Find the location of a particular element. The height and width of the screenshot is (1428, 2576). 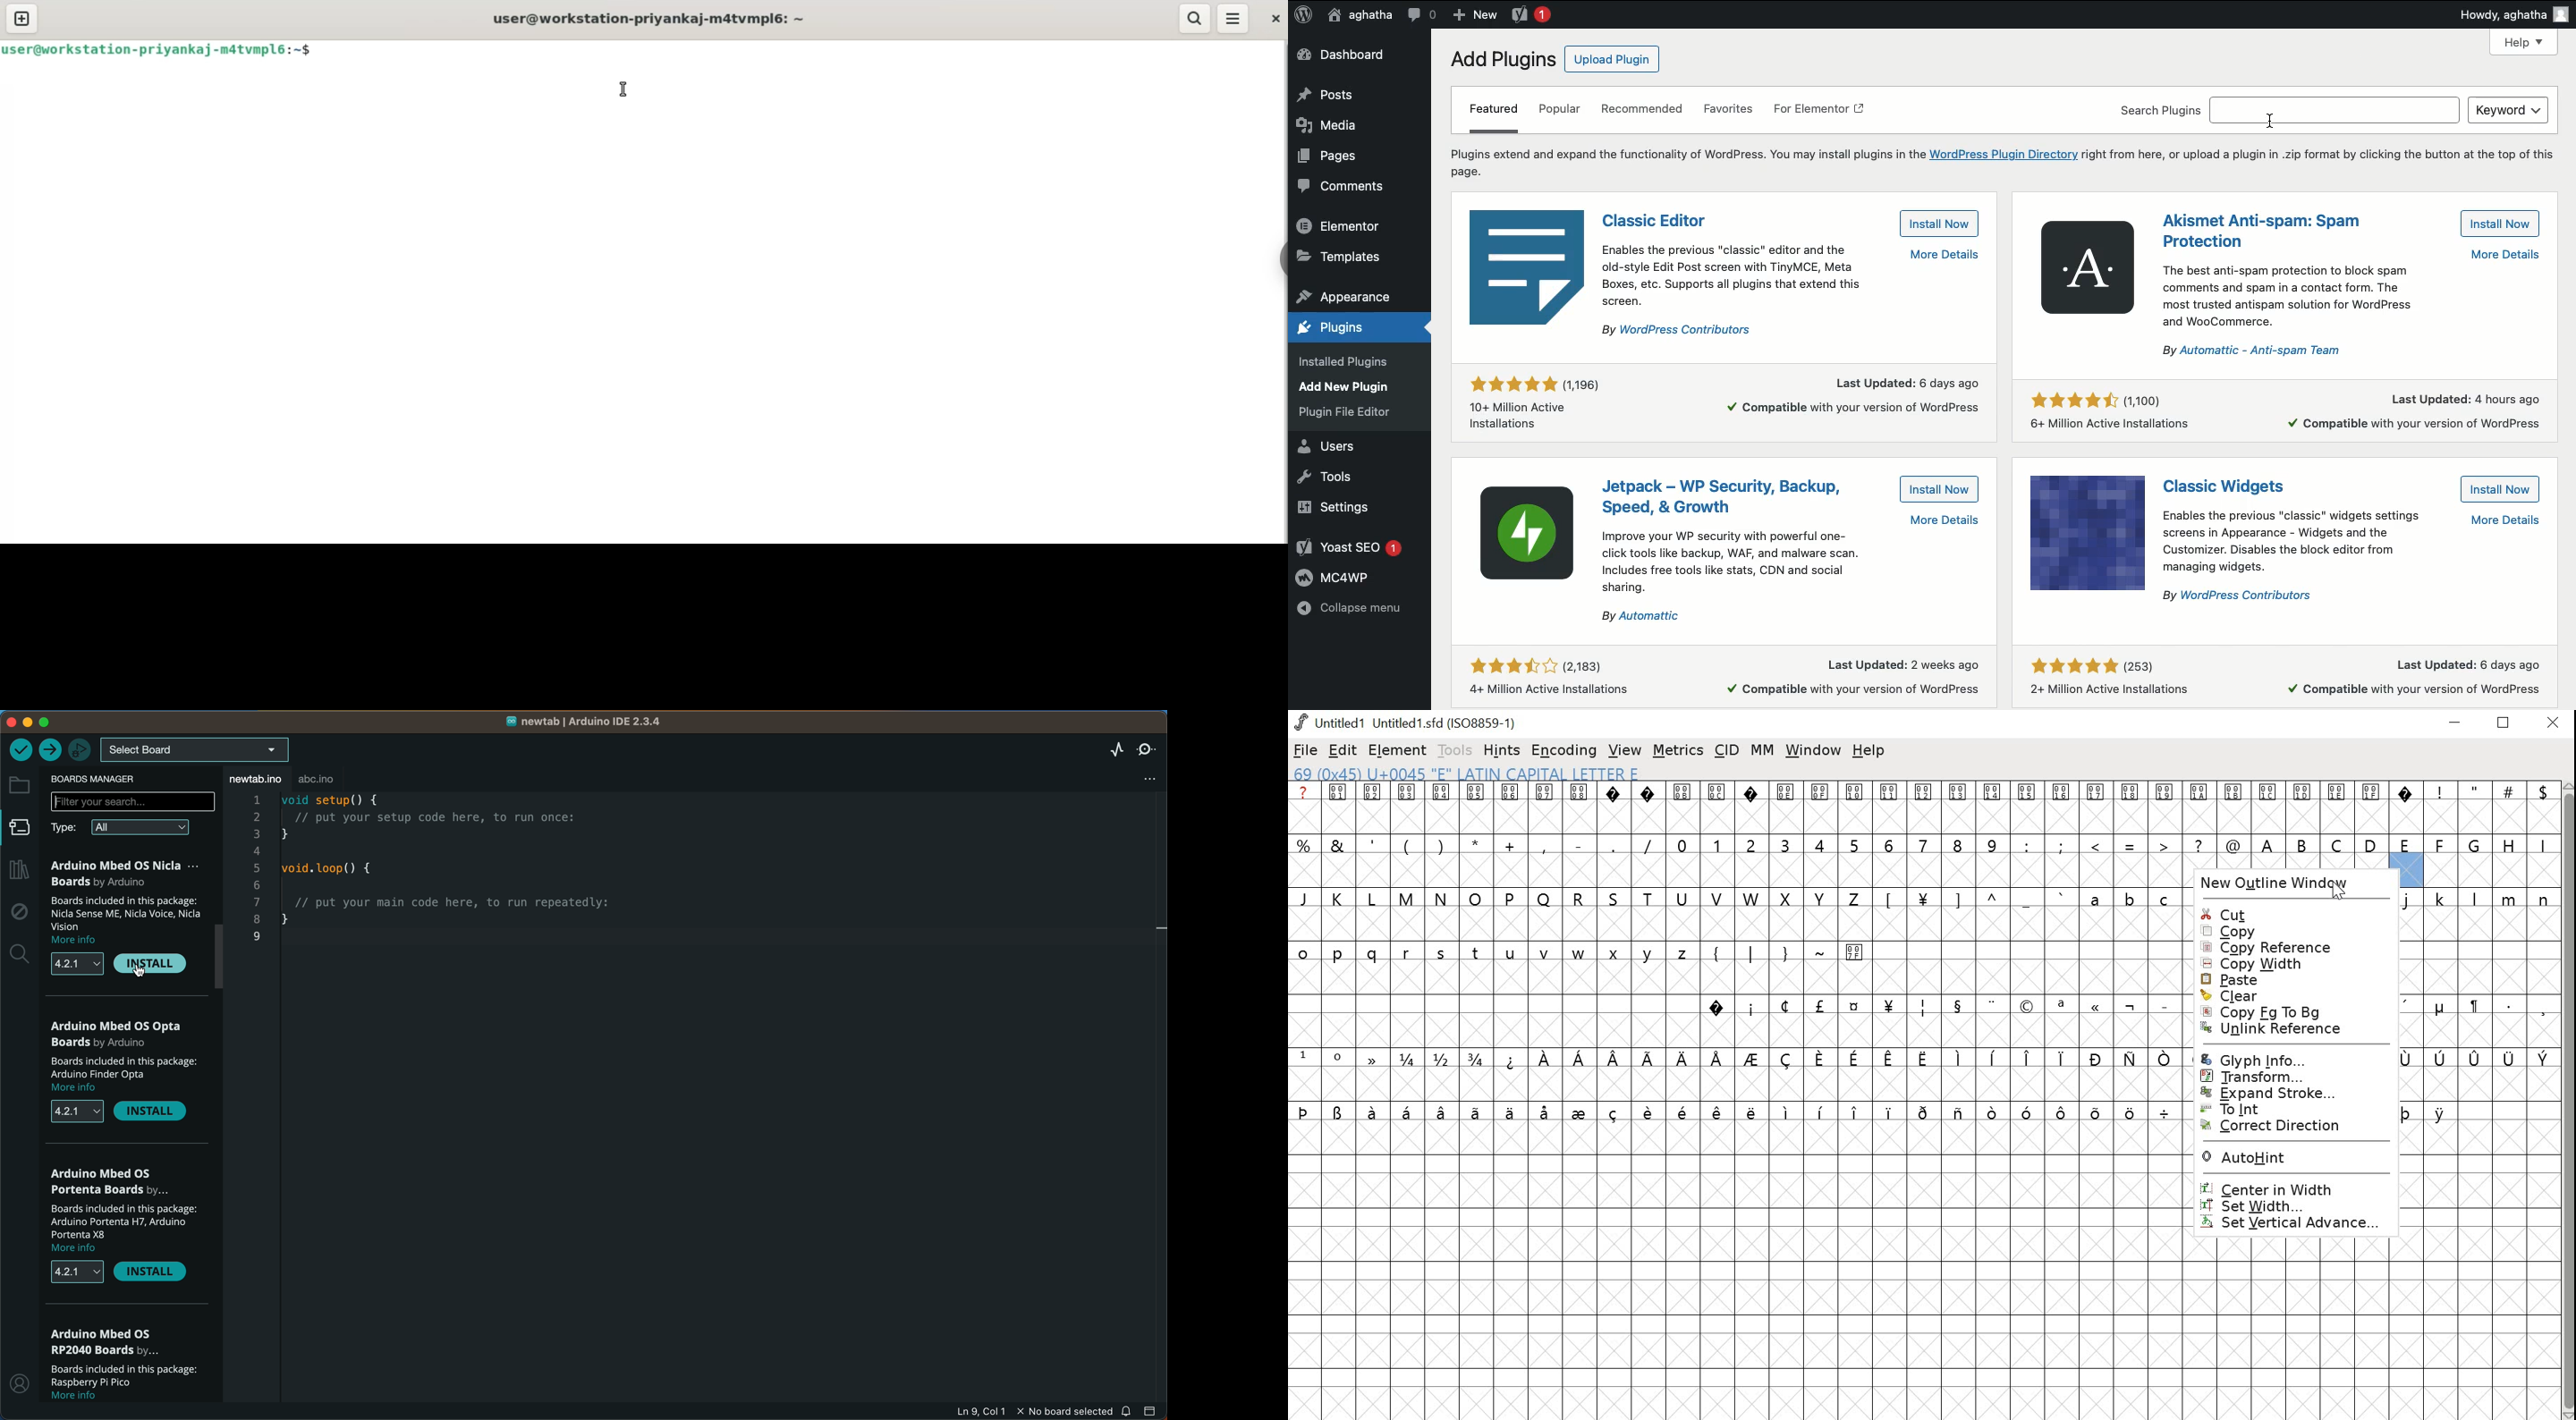

Pages is located at coordinates (1334, 158).